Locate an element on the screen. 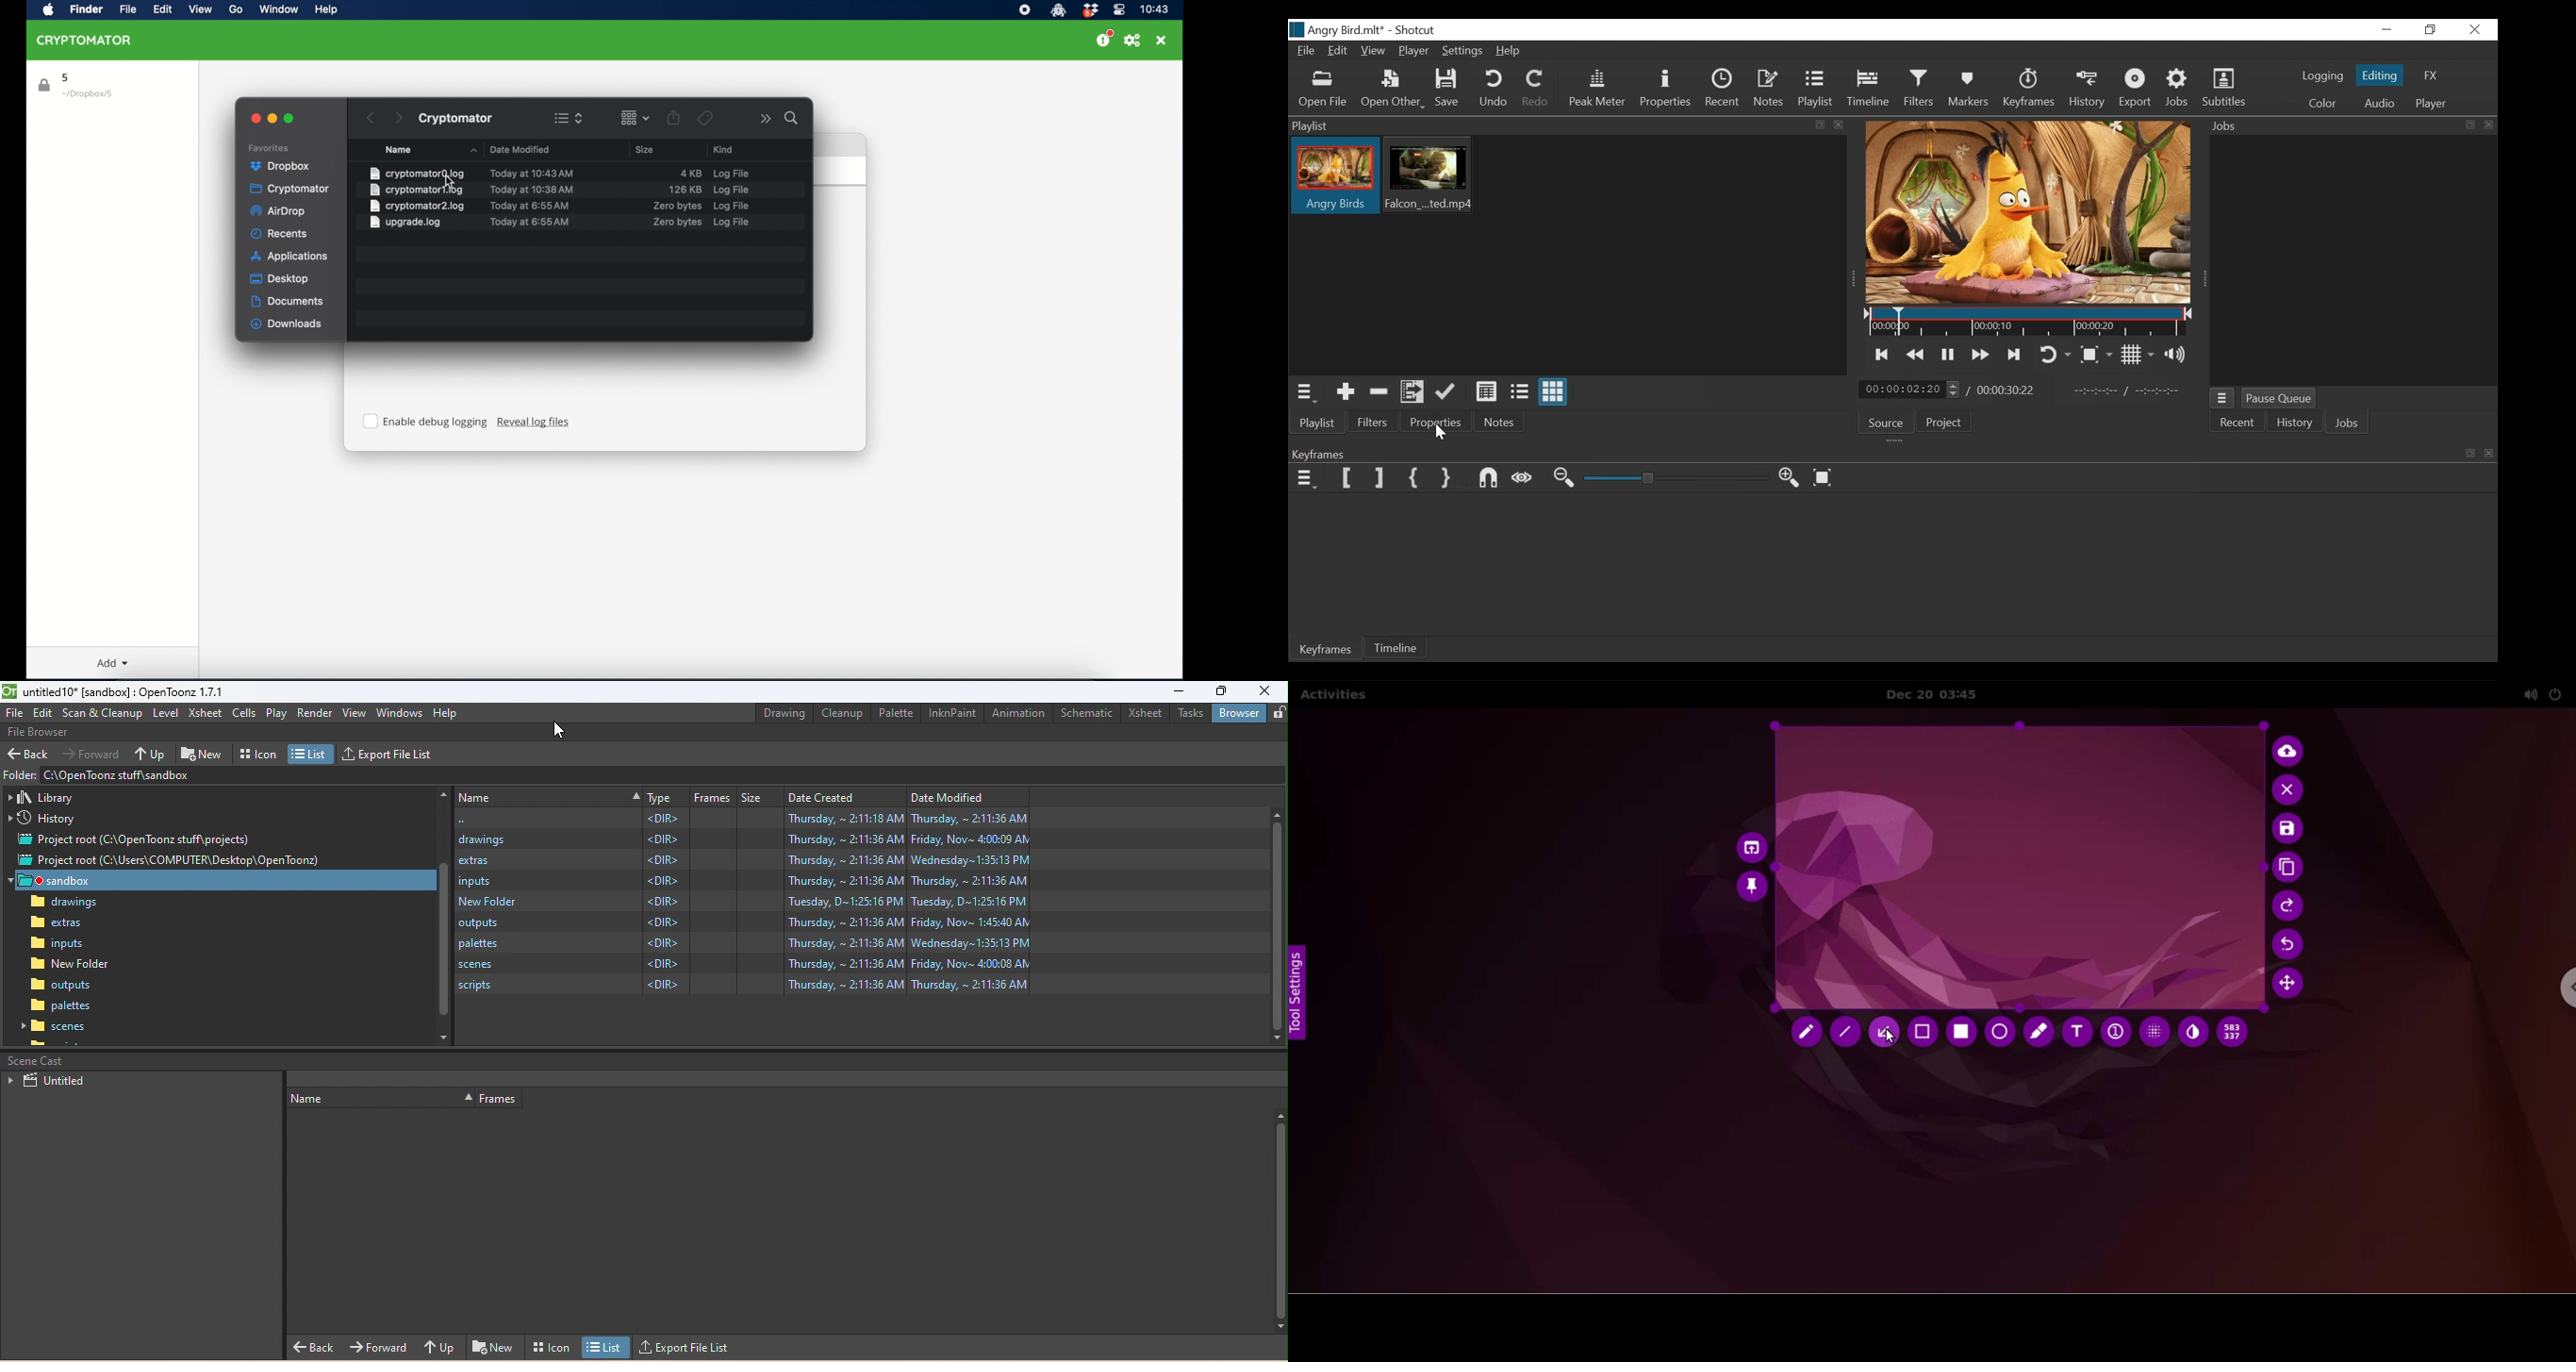 The image size is (2576, 1372). Close is located at coordinates (2473, 30).